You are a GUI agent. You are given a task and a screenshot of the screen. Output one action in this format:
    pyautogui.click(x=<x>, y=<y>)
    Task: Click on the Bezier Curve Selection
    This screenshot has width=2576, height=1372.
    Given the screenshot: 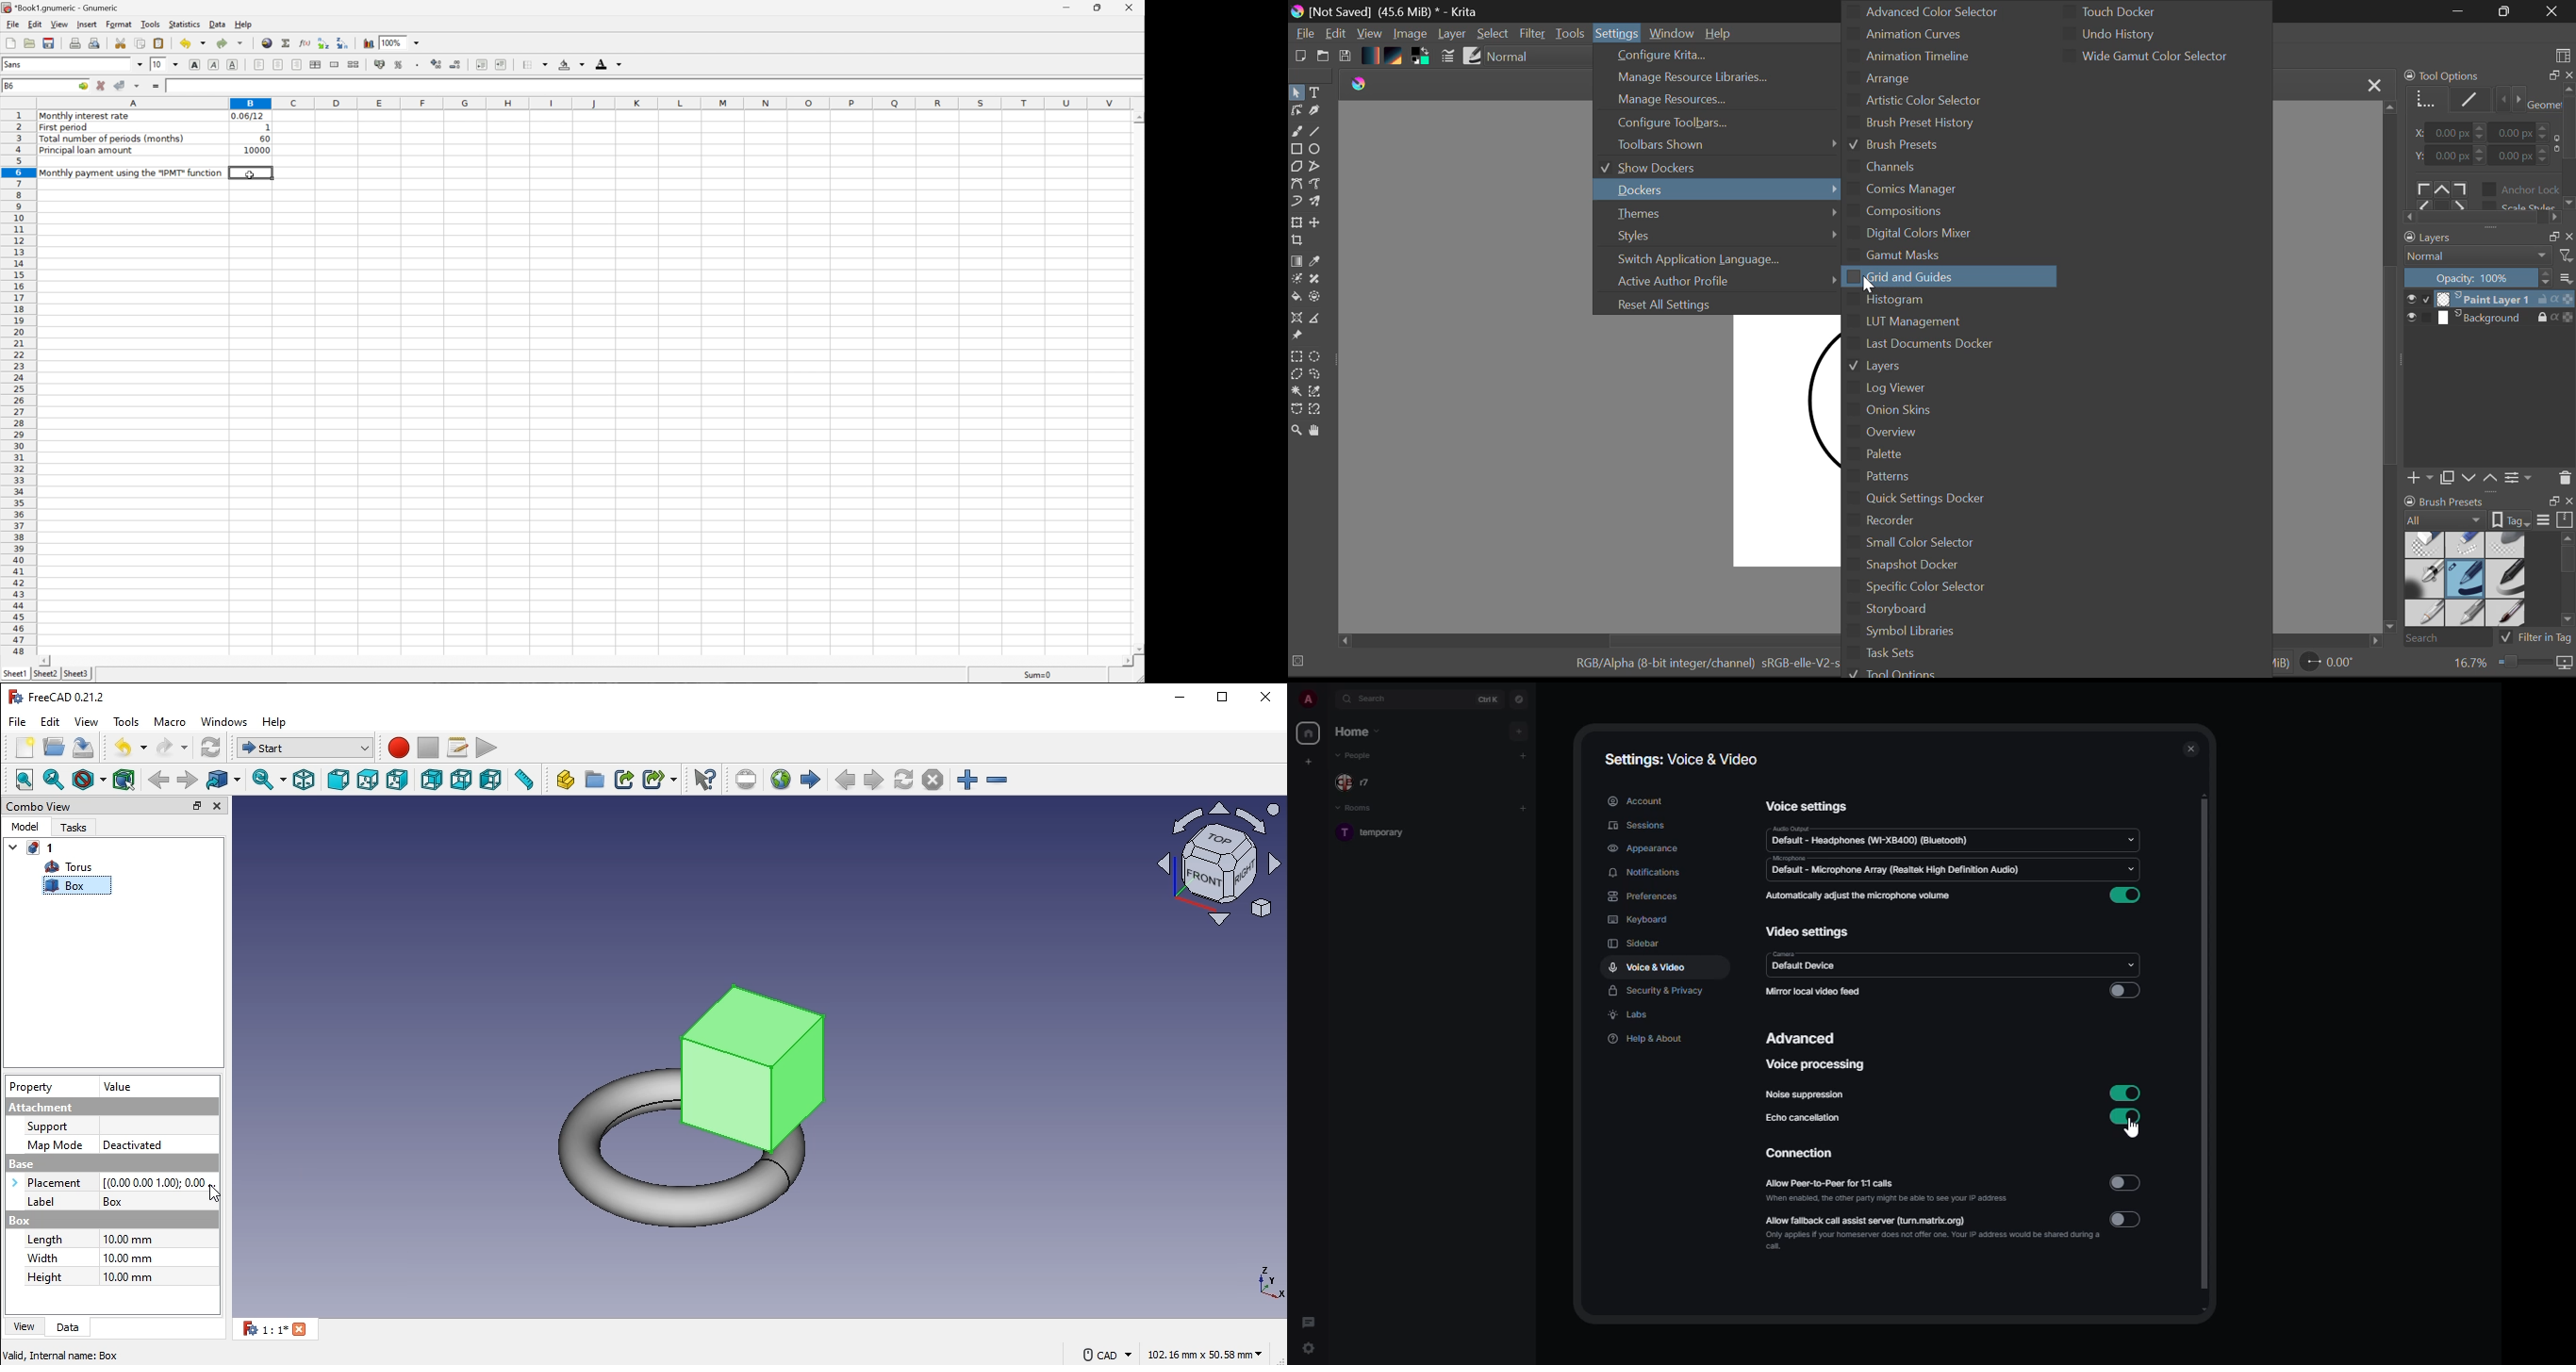 What is the action you would take?
    pyautogui.click(x=1296, y=409)
    